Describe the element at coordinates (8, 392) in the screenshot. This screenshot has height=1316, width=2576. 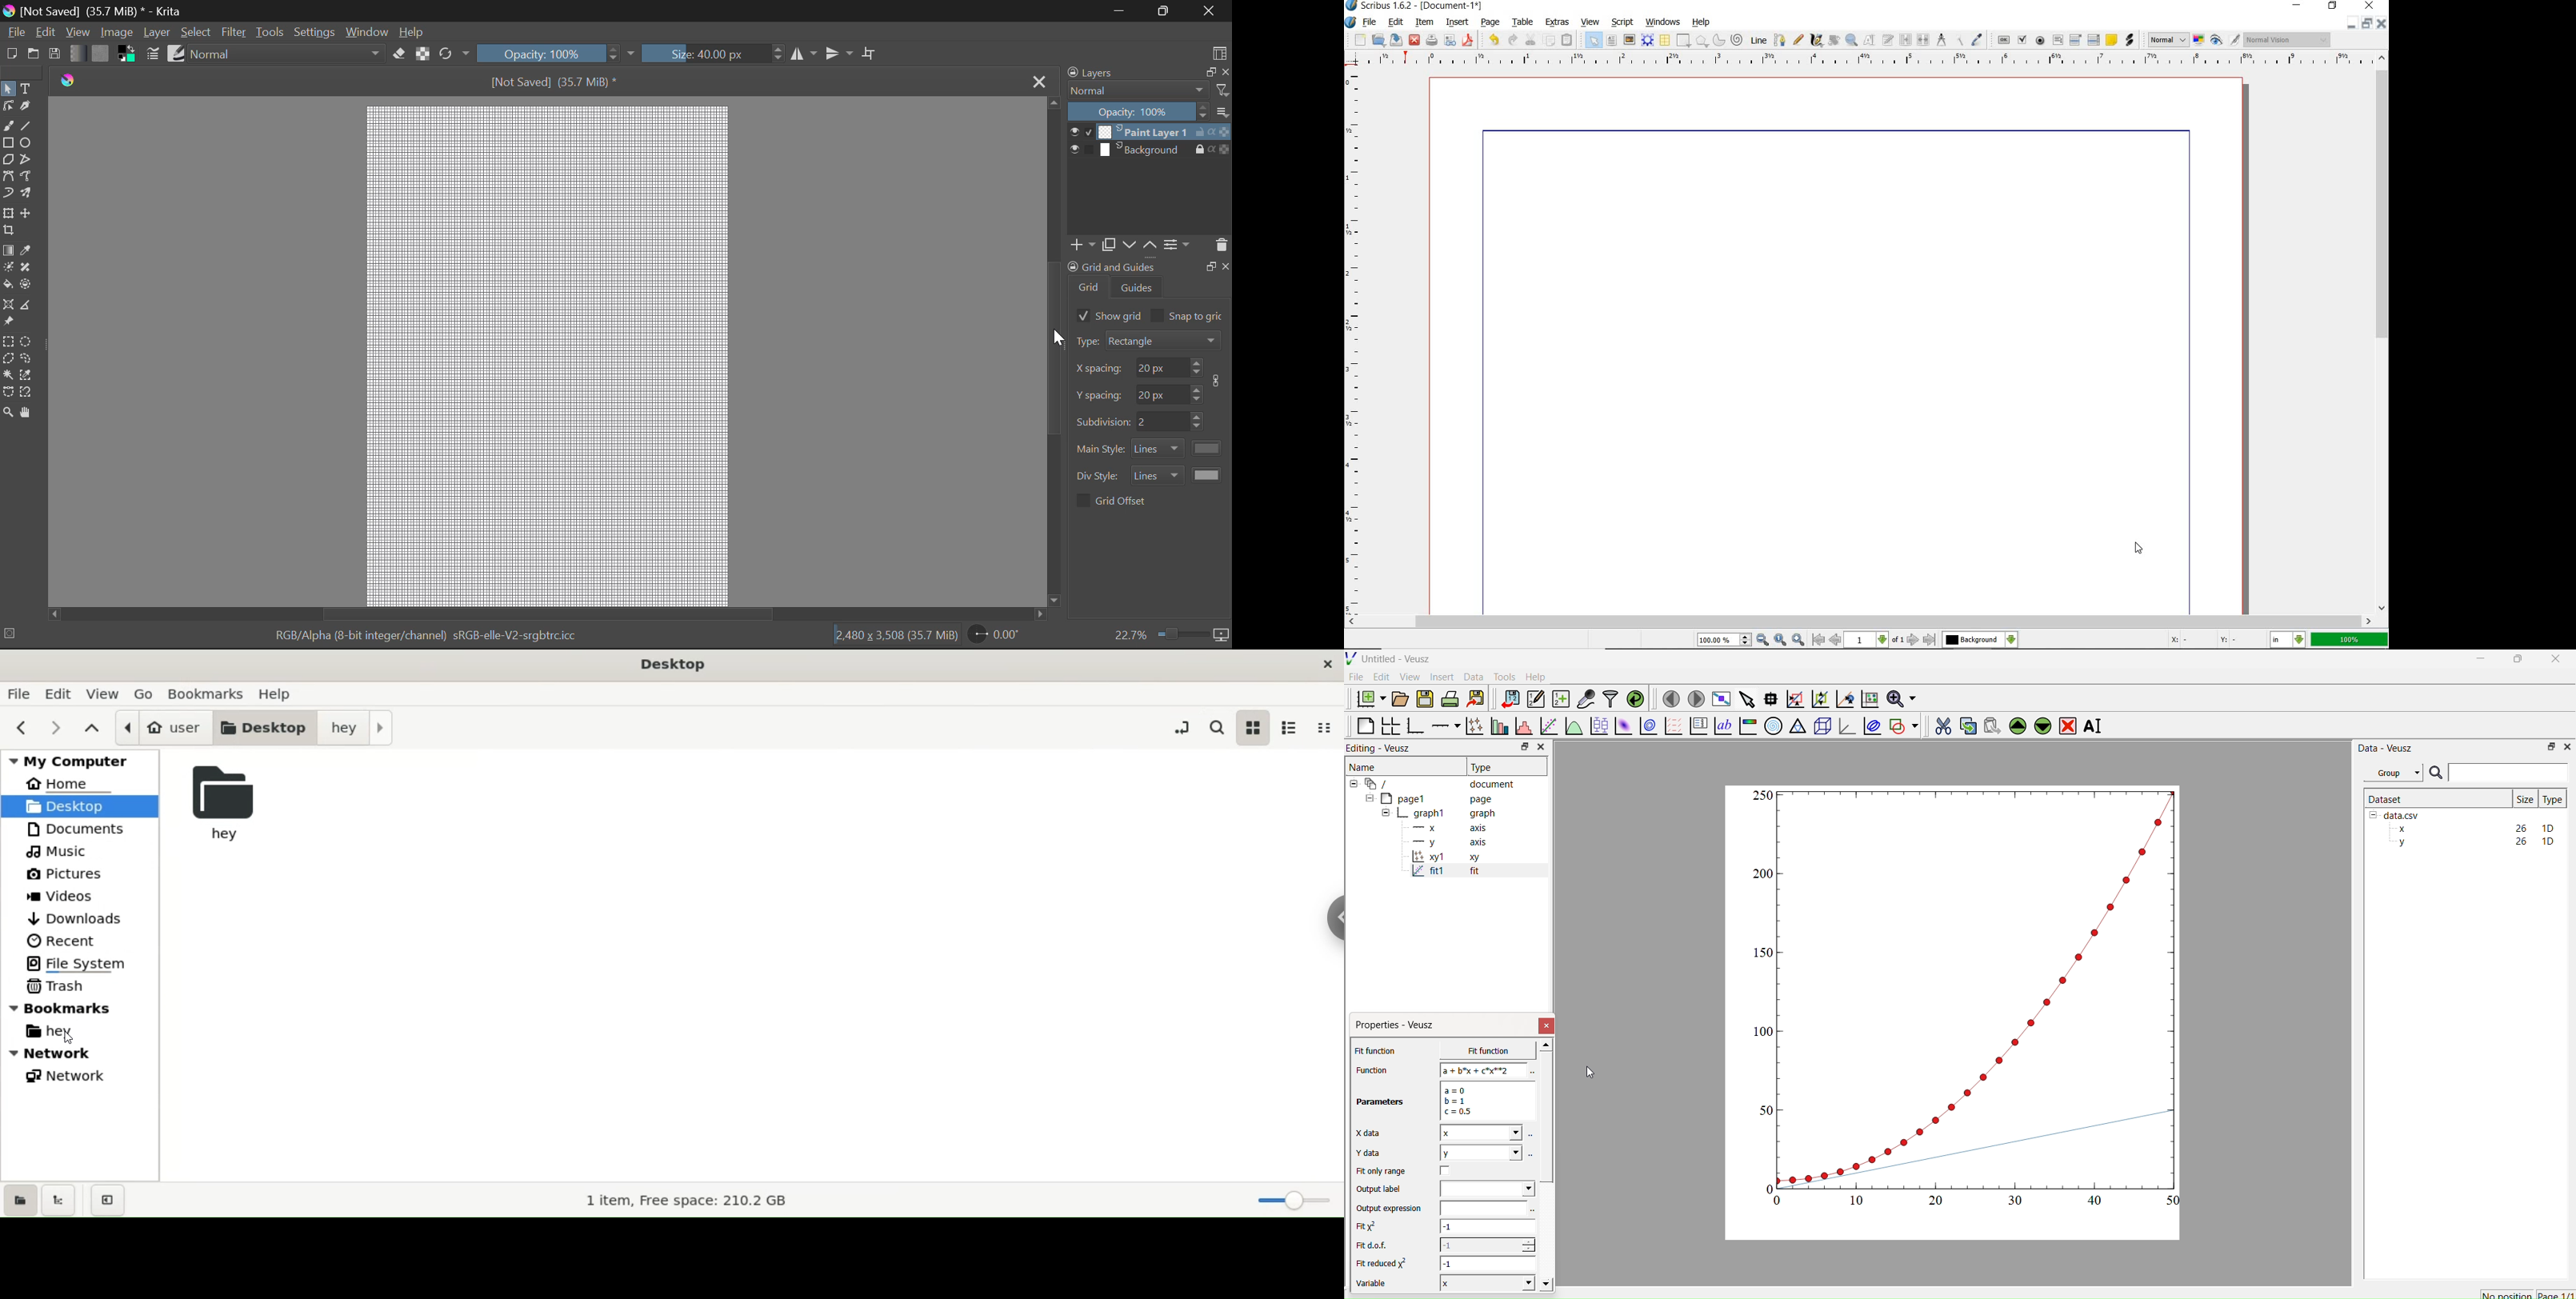
I see `Bezier Curve Selection` at that location.